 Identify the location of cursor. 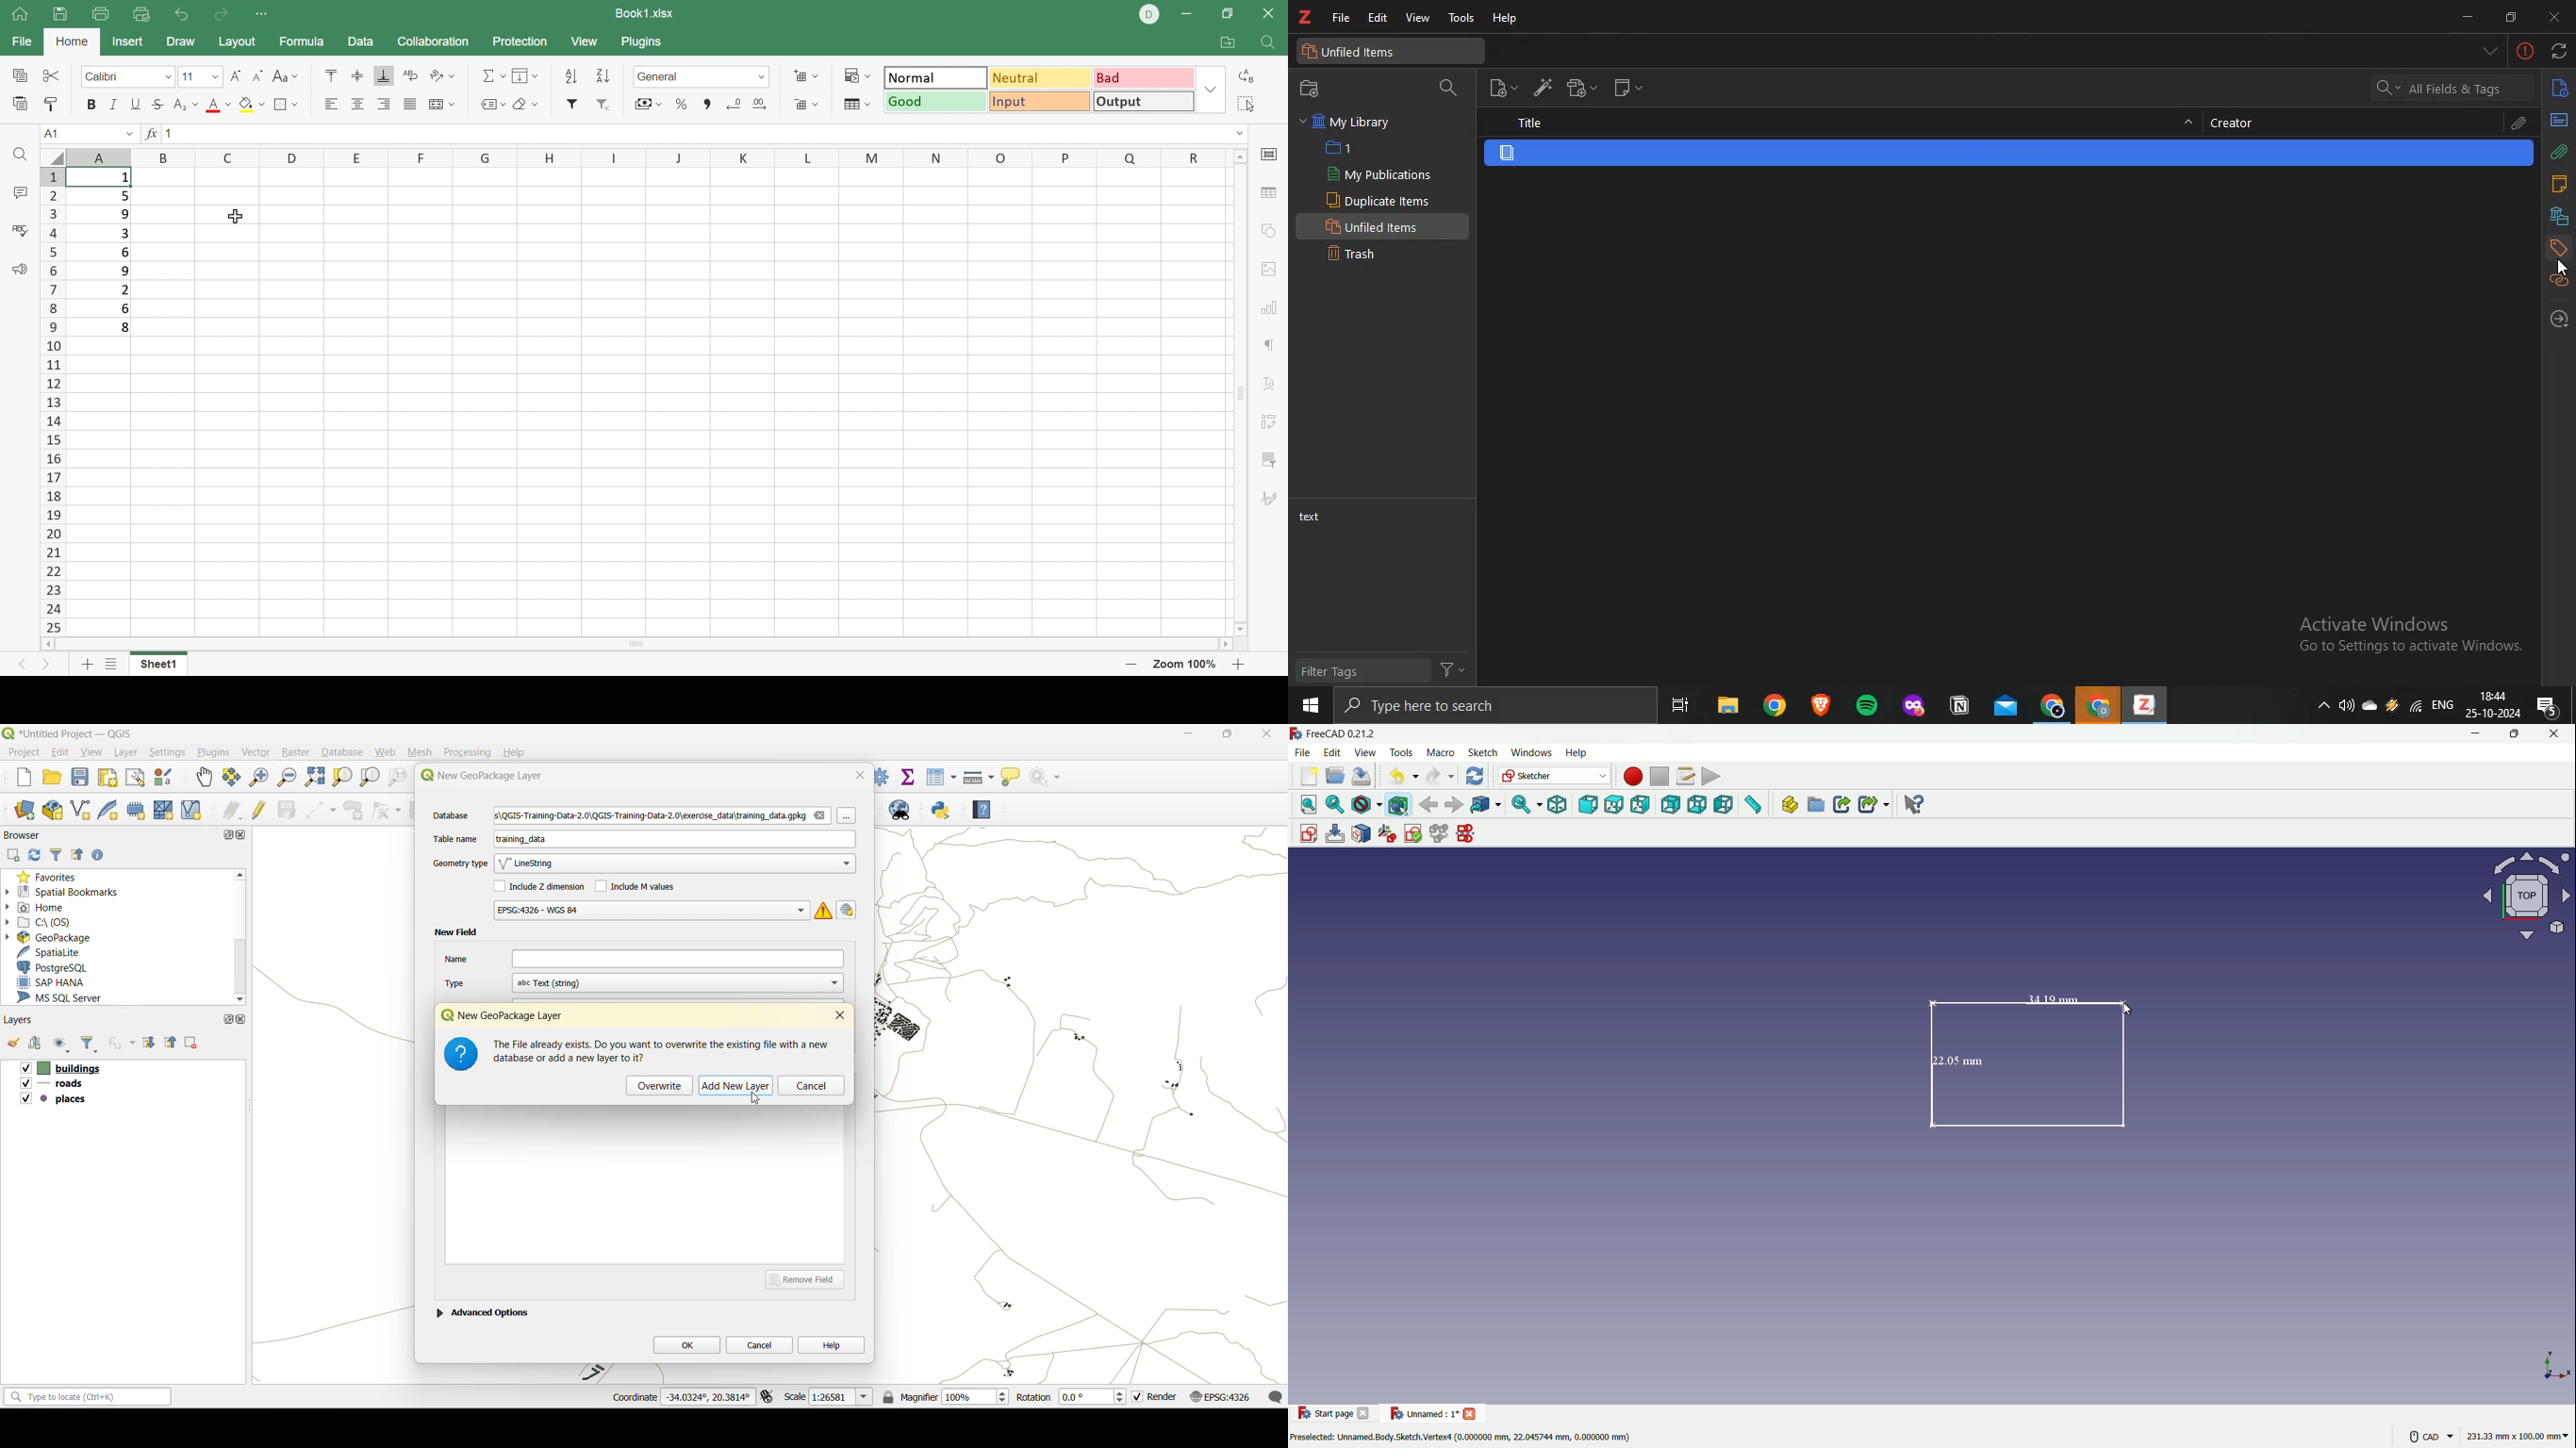
(2120, 1008).